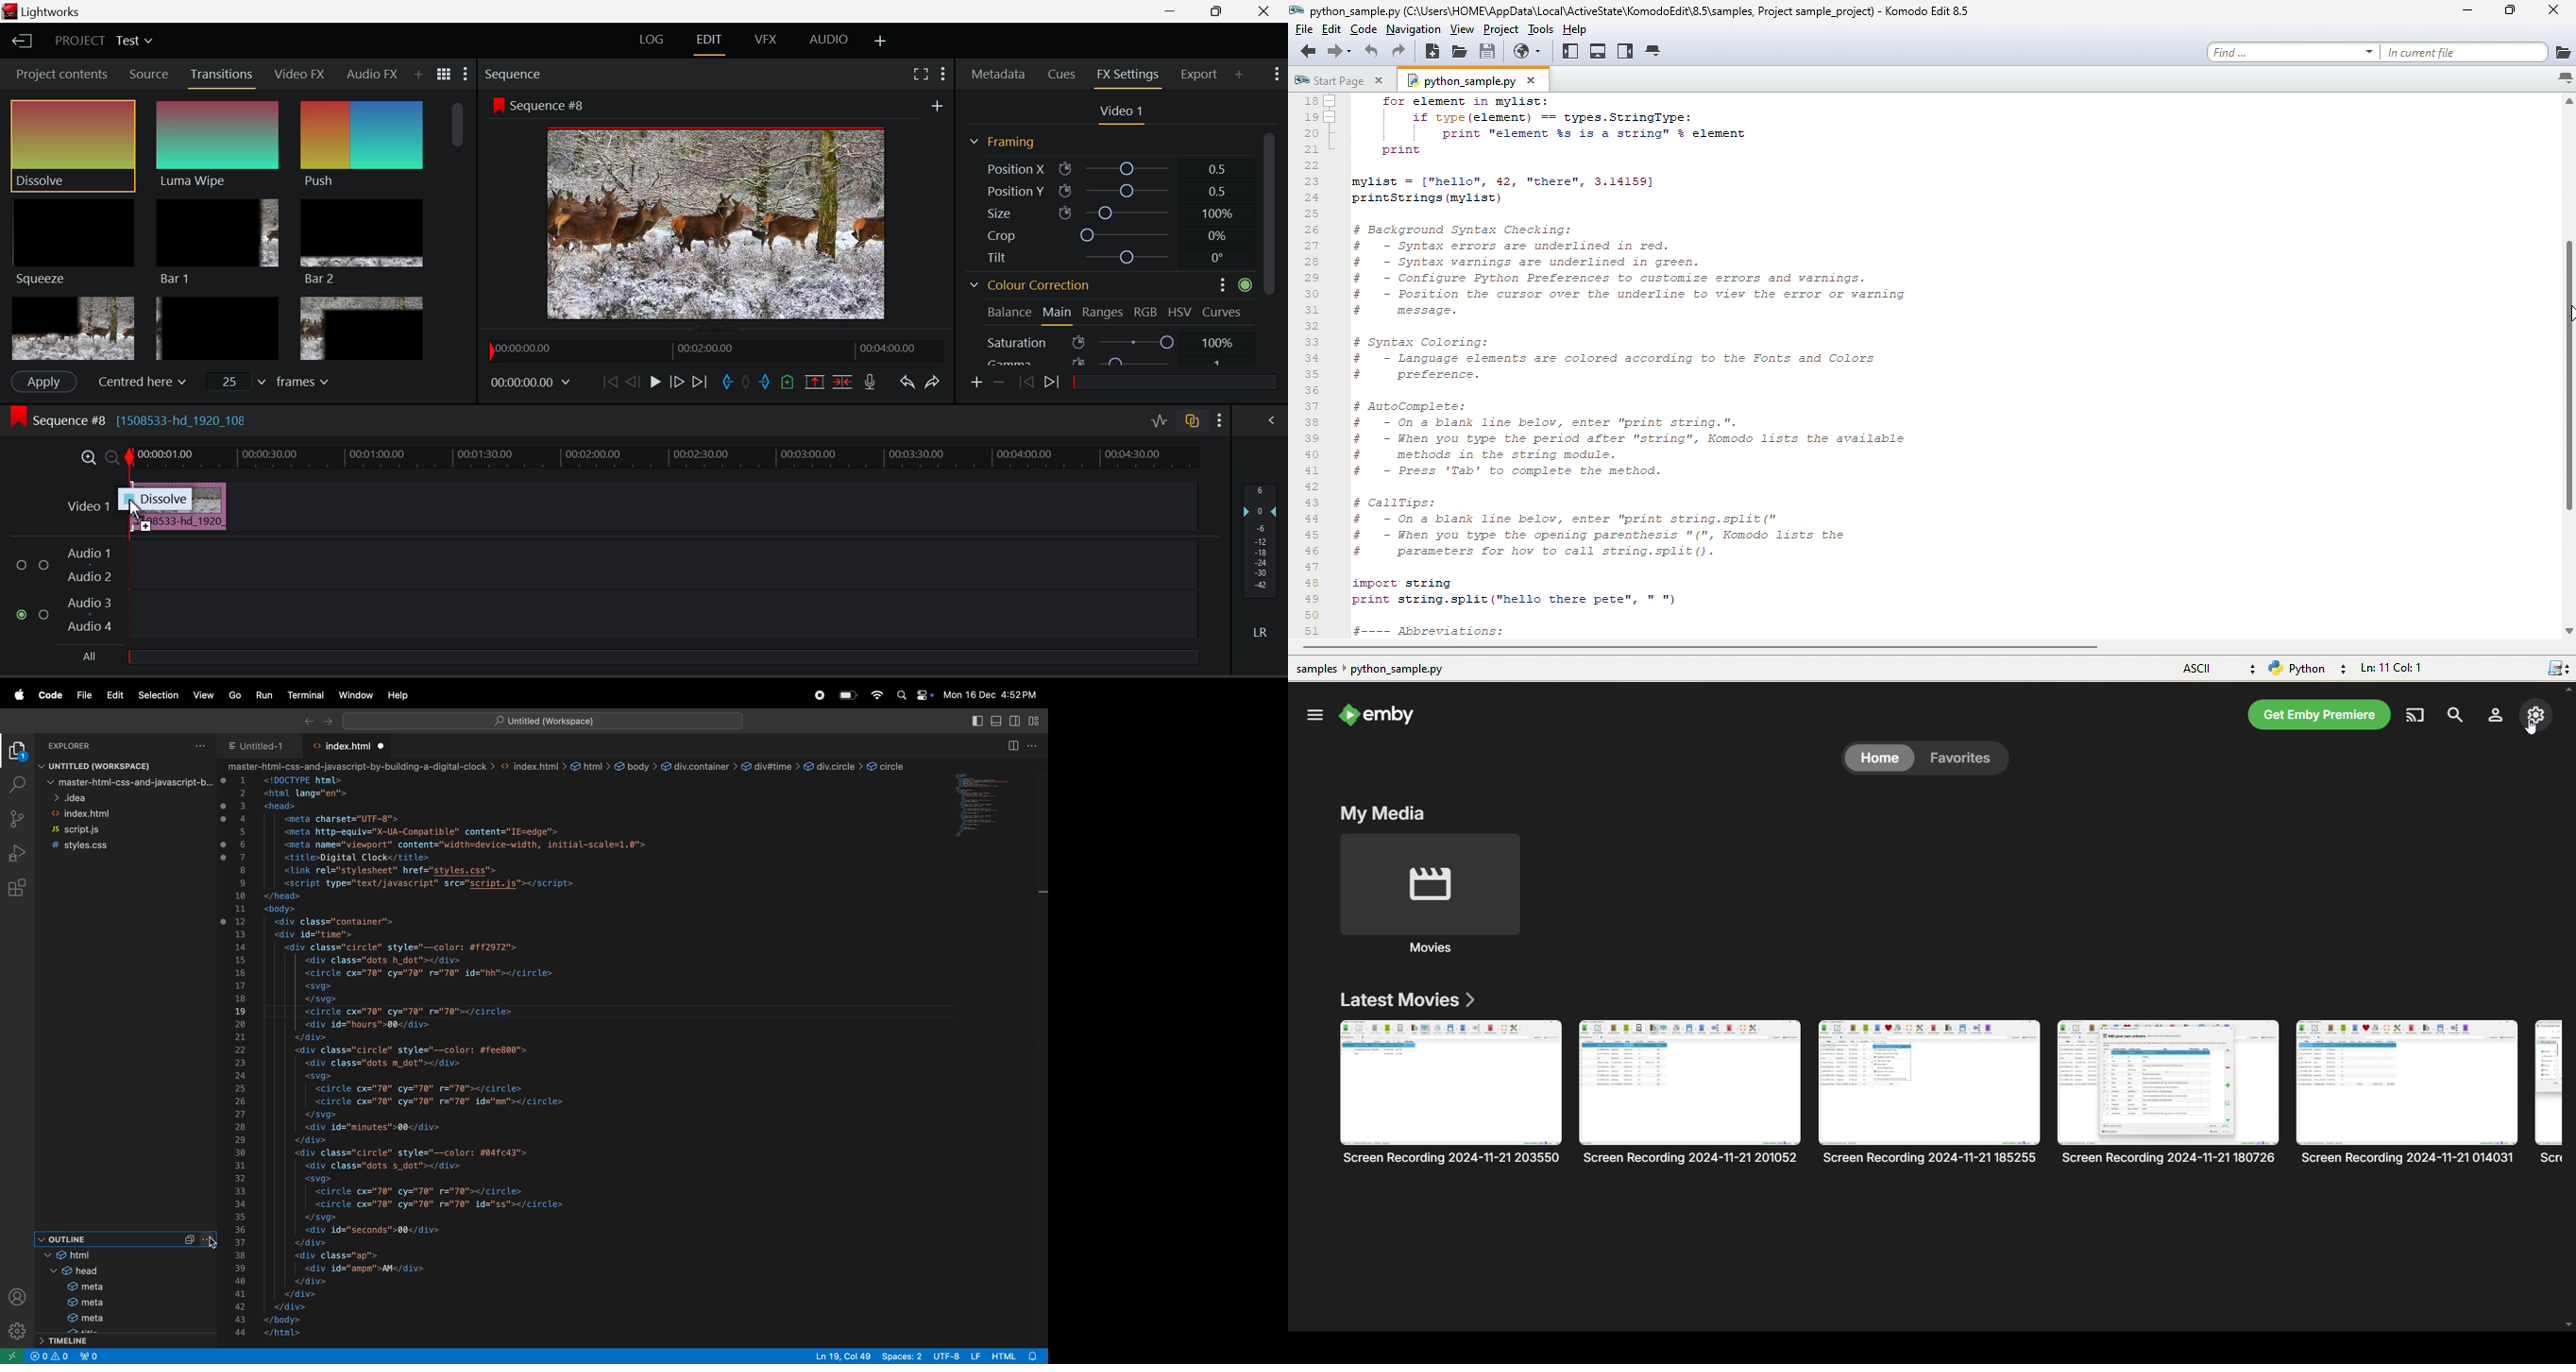  What do you see at coordinates (1501, 29) in the screenshot?
I see `project` at bounding box center [1501, 29].